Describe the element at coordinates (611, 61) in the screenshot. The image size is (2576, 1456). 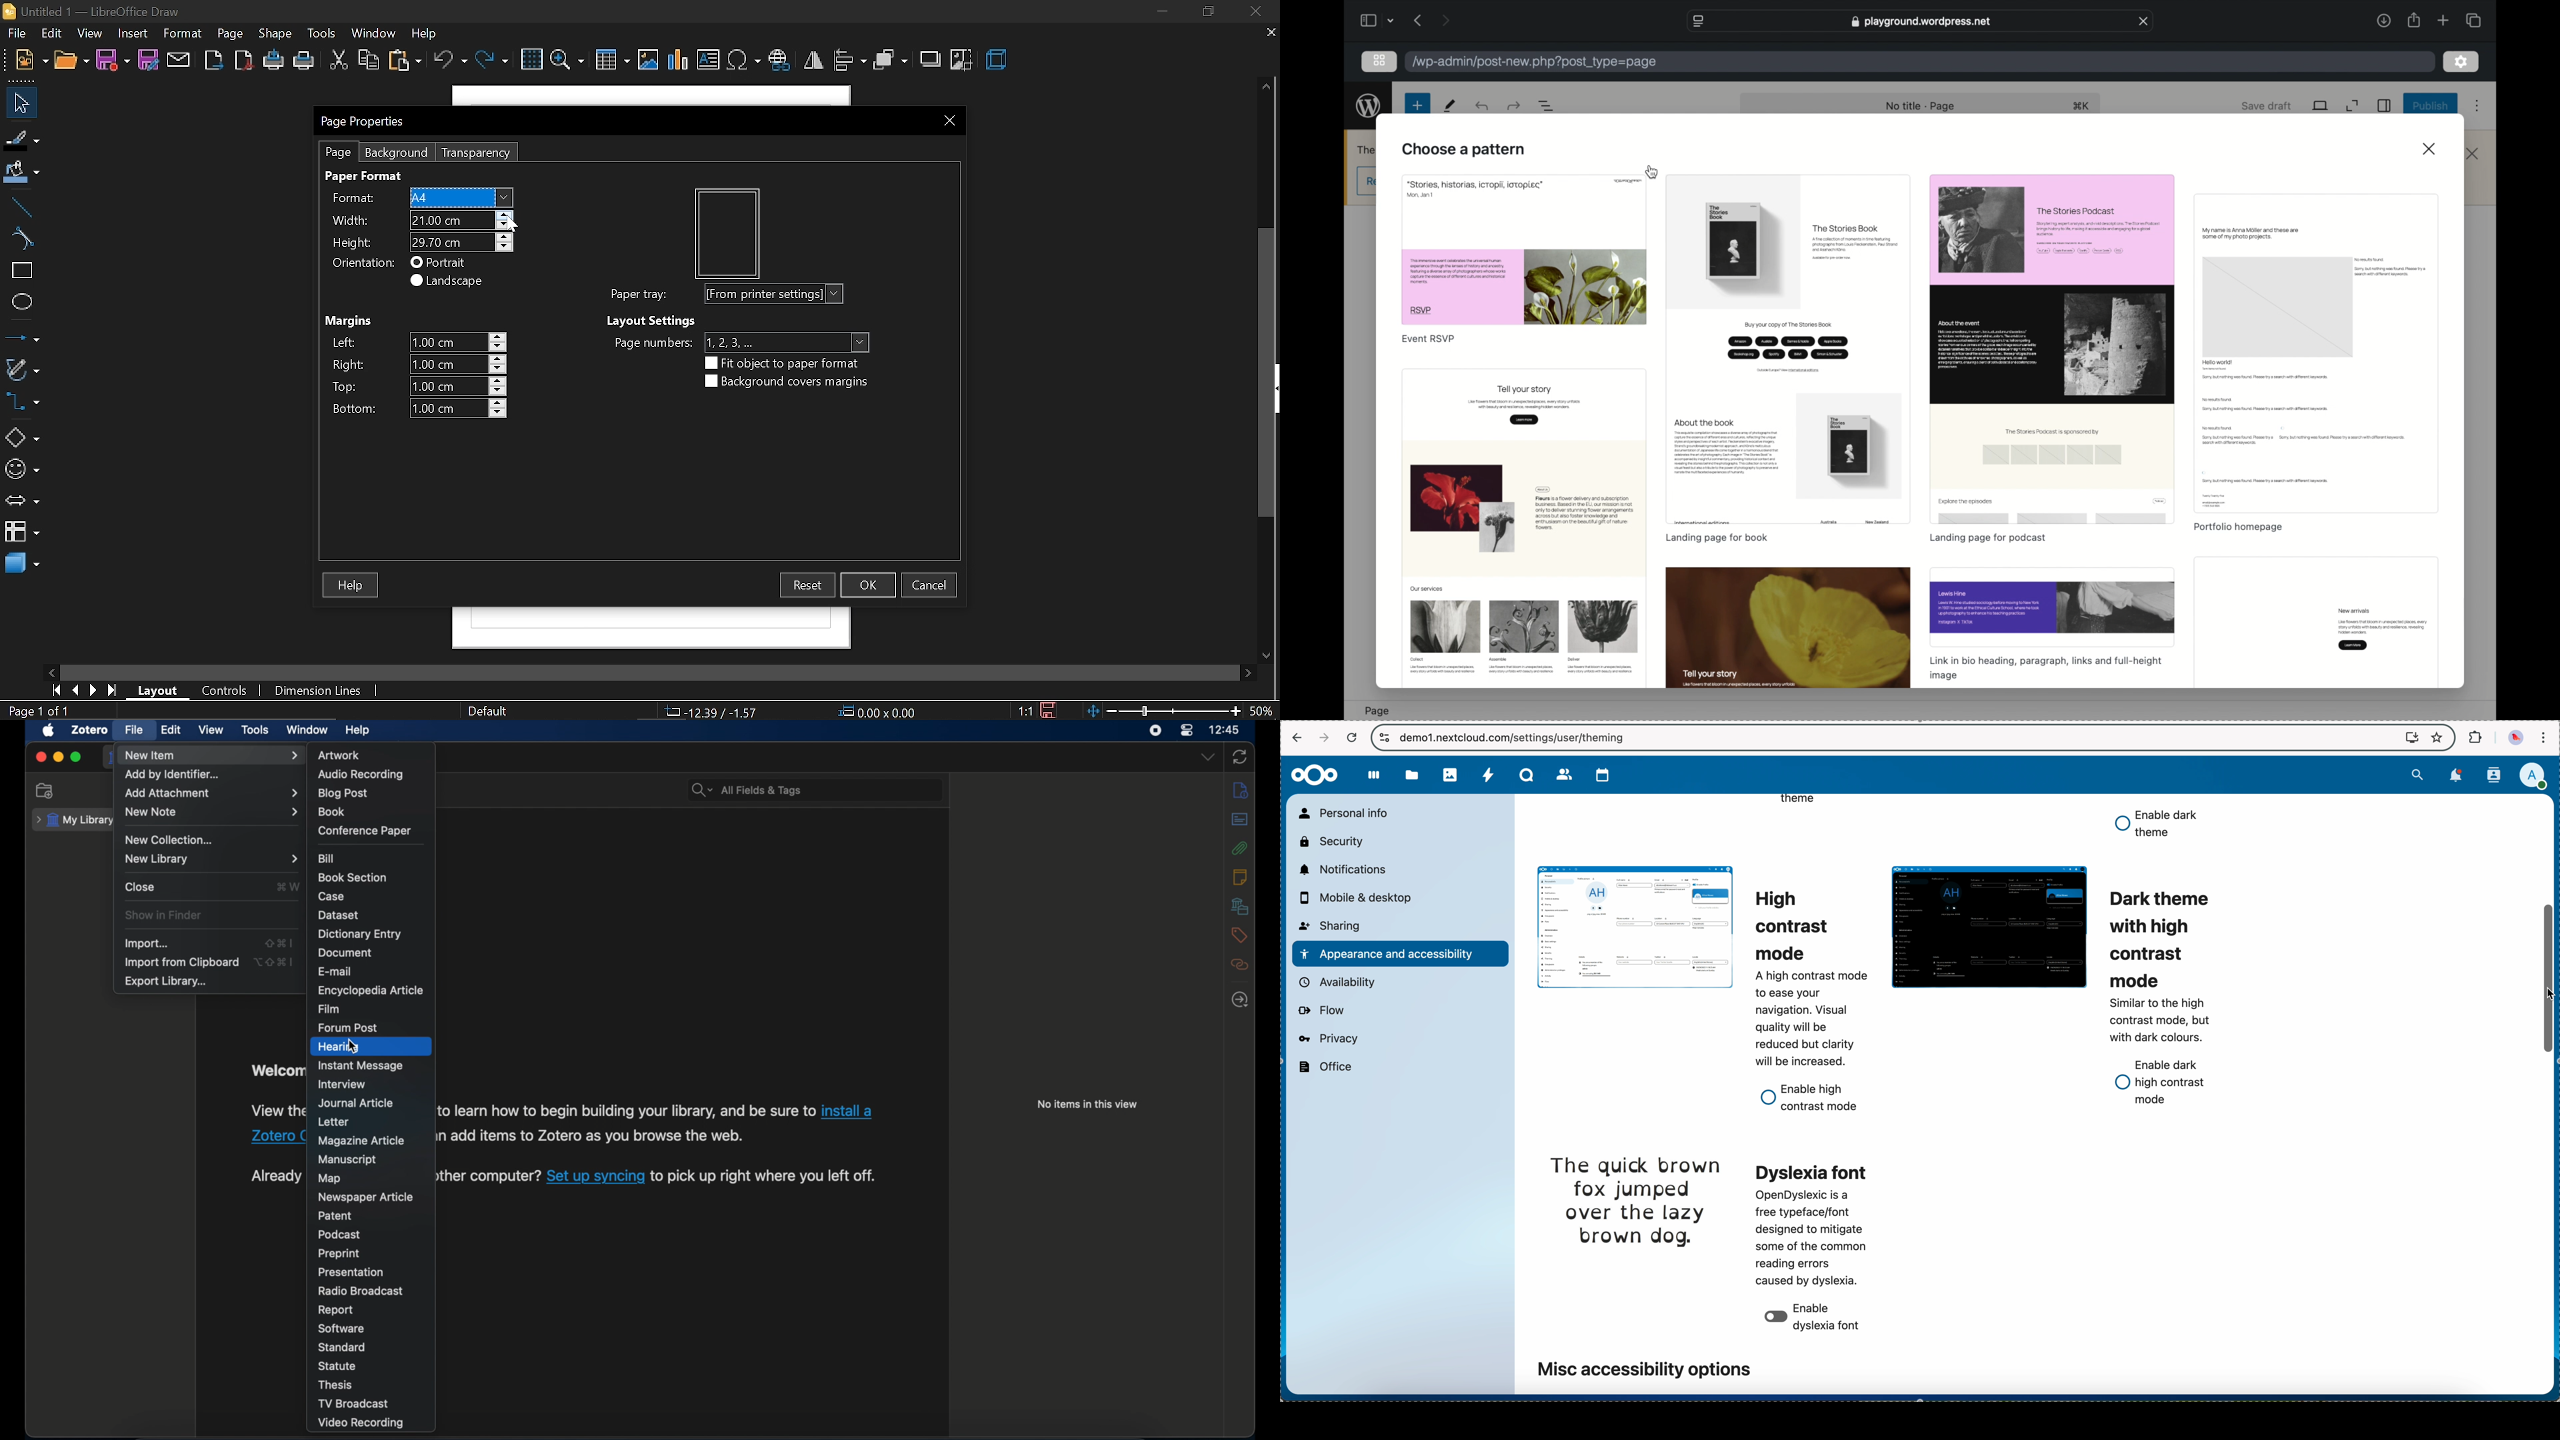
I see `insert table` at that location.